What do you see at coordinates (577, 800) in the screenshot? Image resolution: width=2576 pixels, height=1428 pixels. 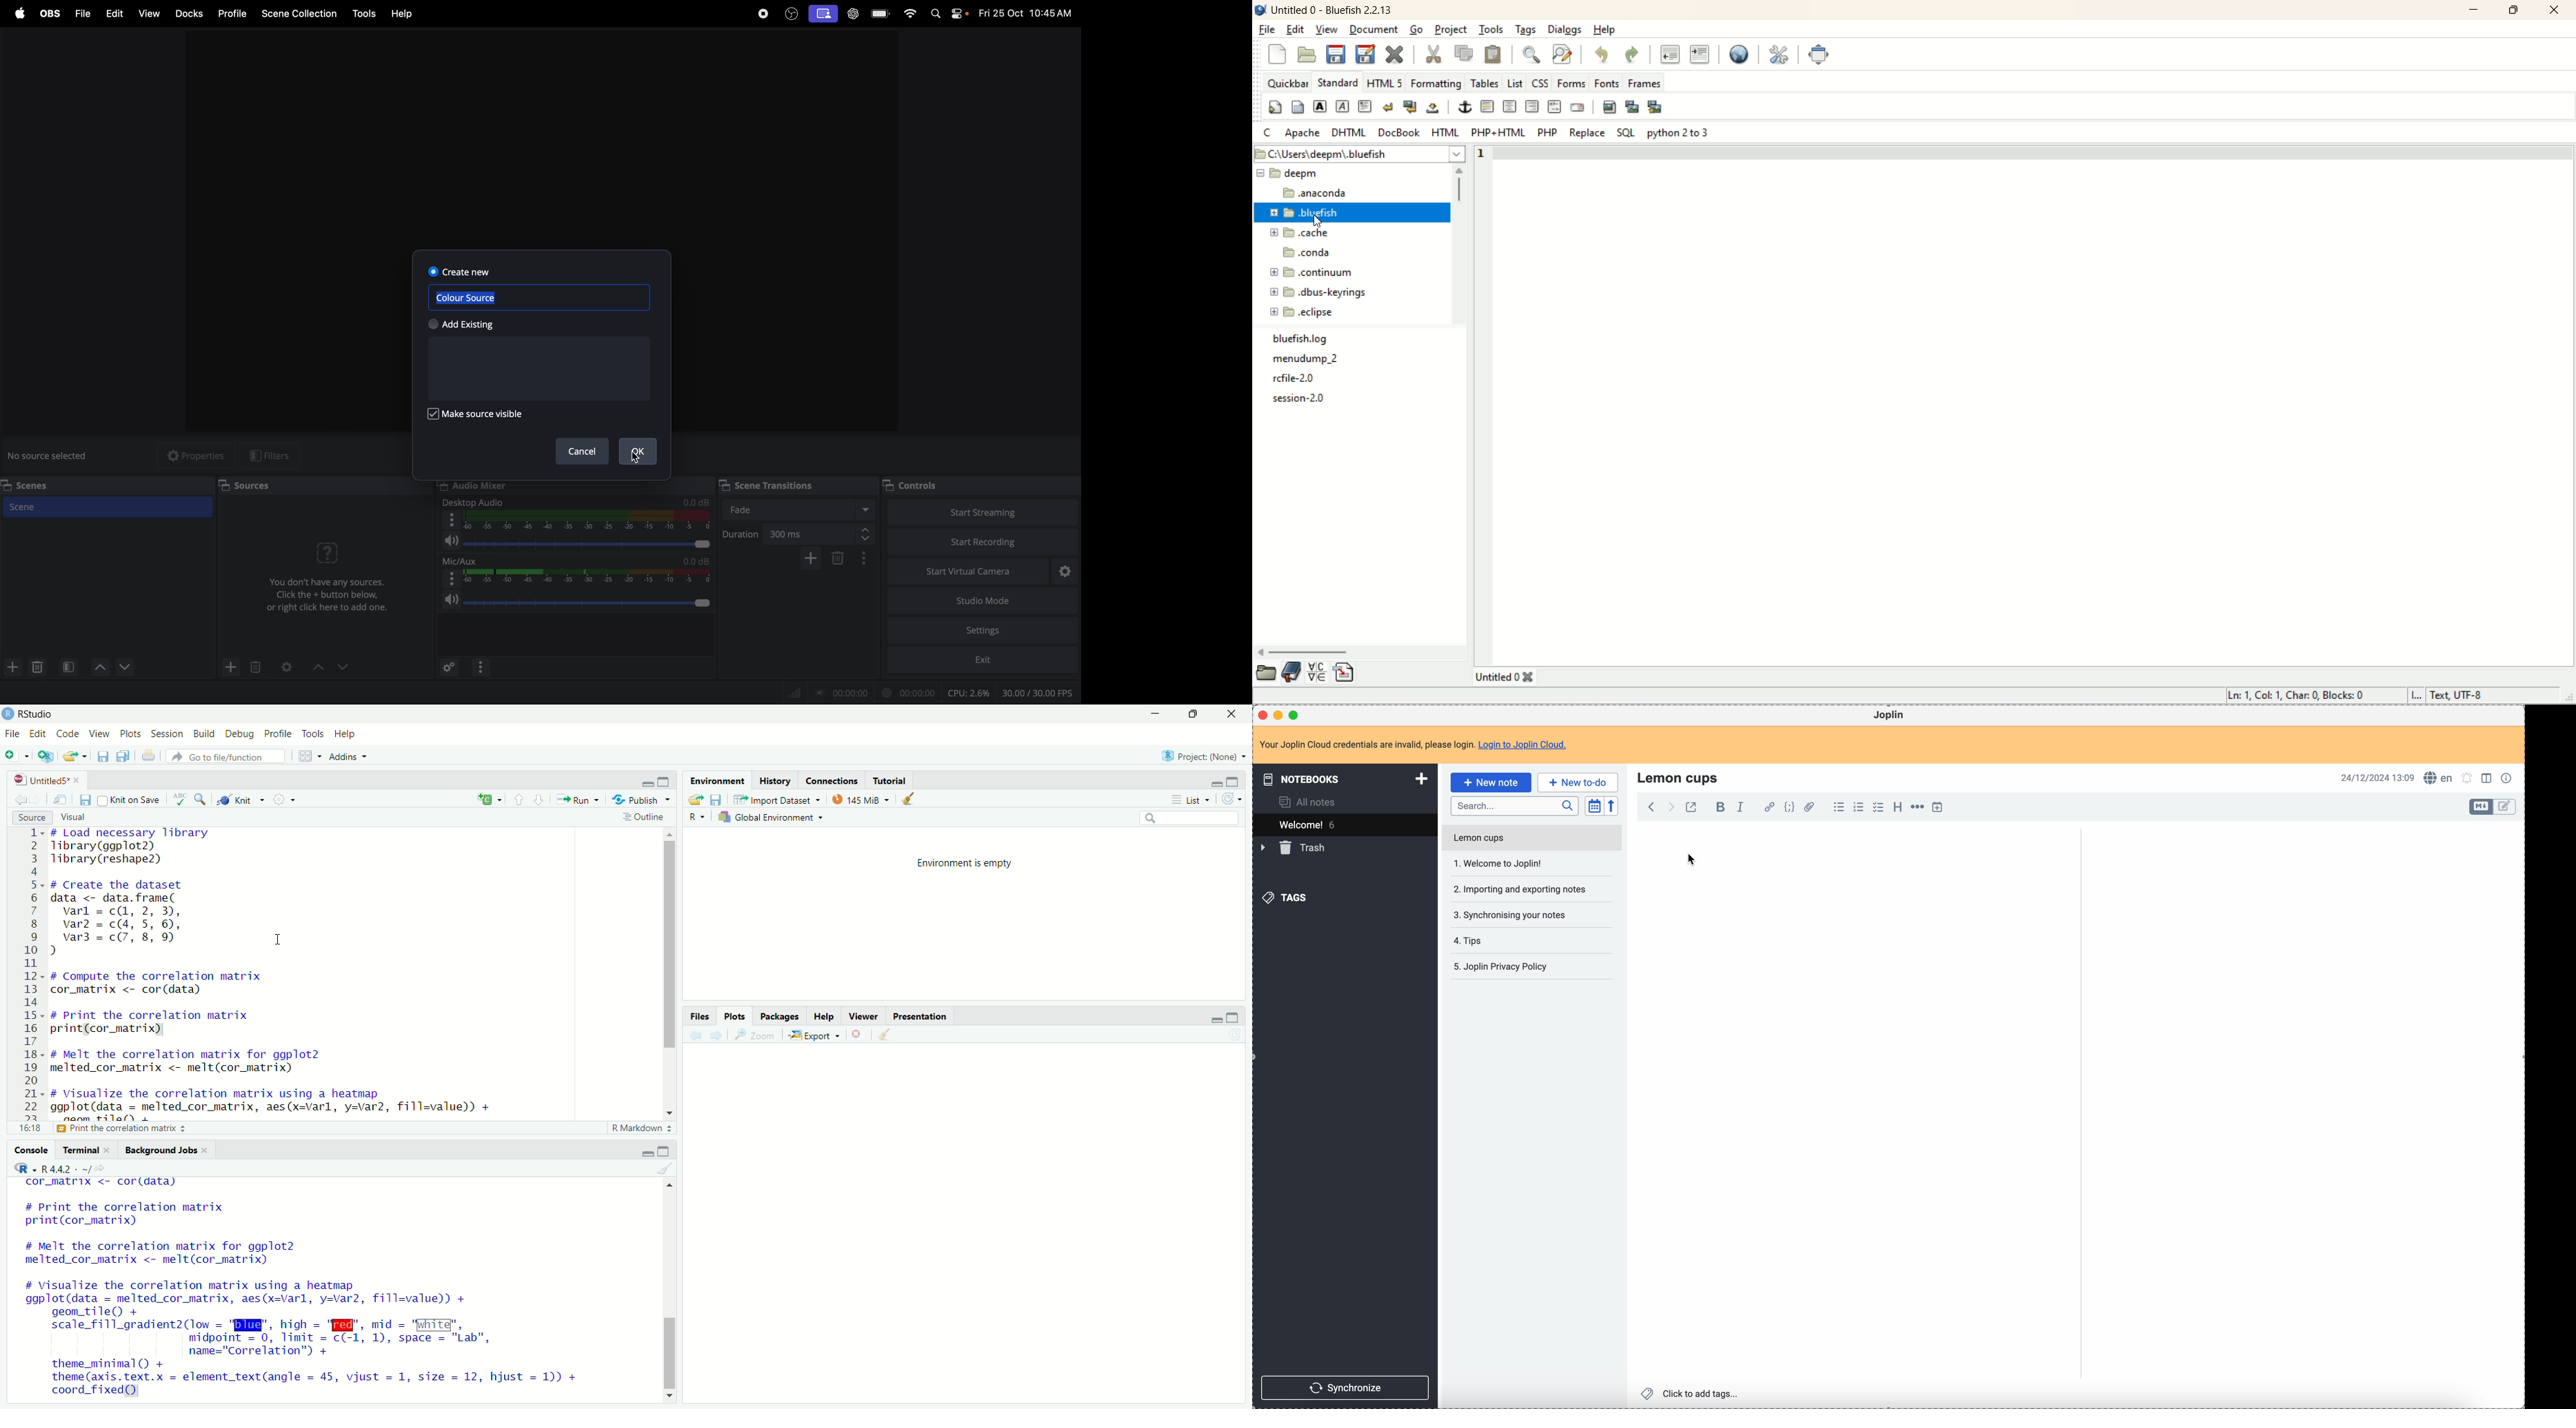 I see `run` at bounding box center [577, 800].